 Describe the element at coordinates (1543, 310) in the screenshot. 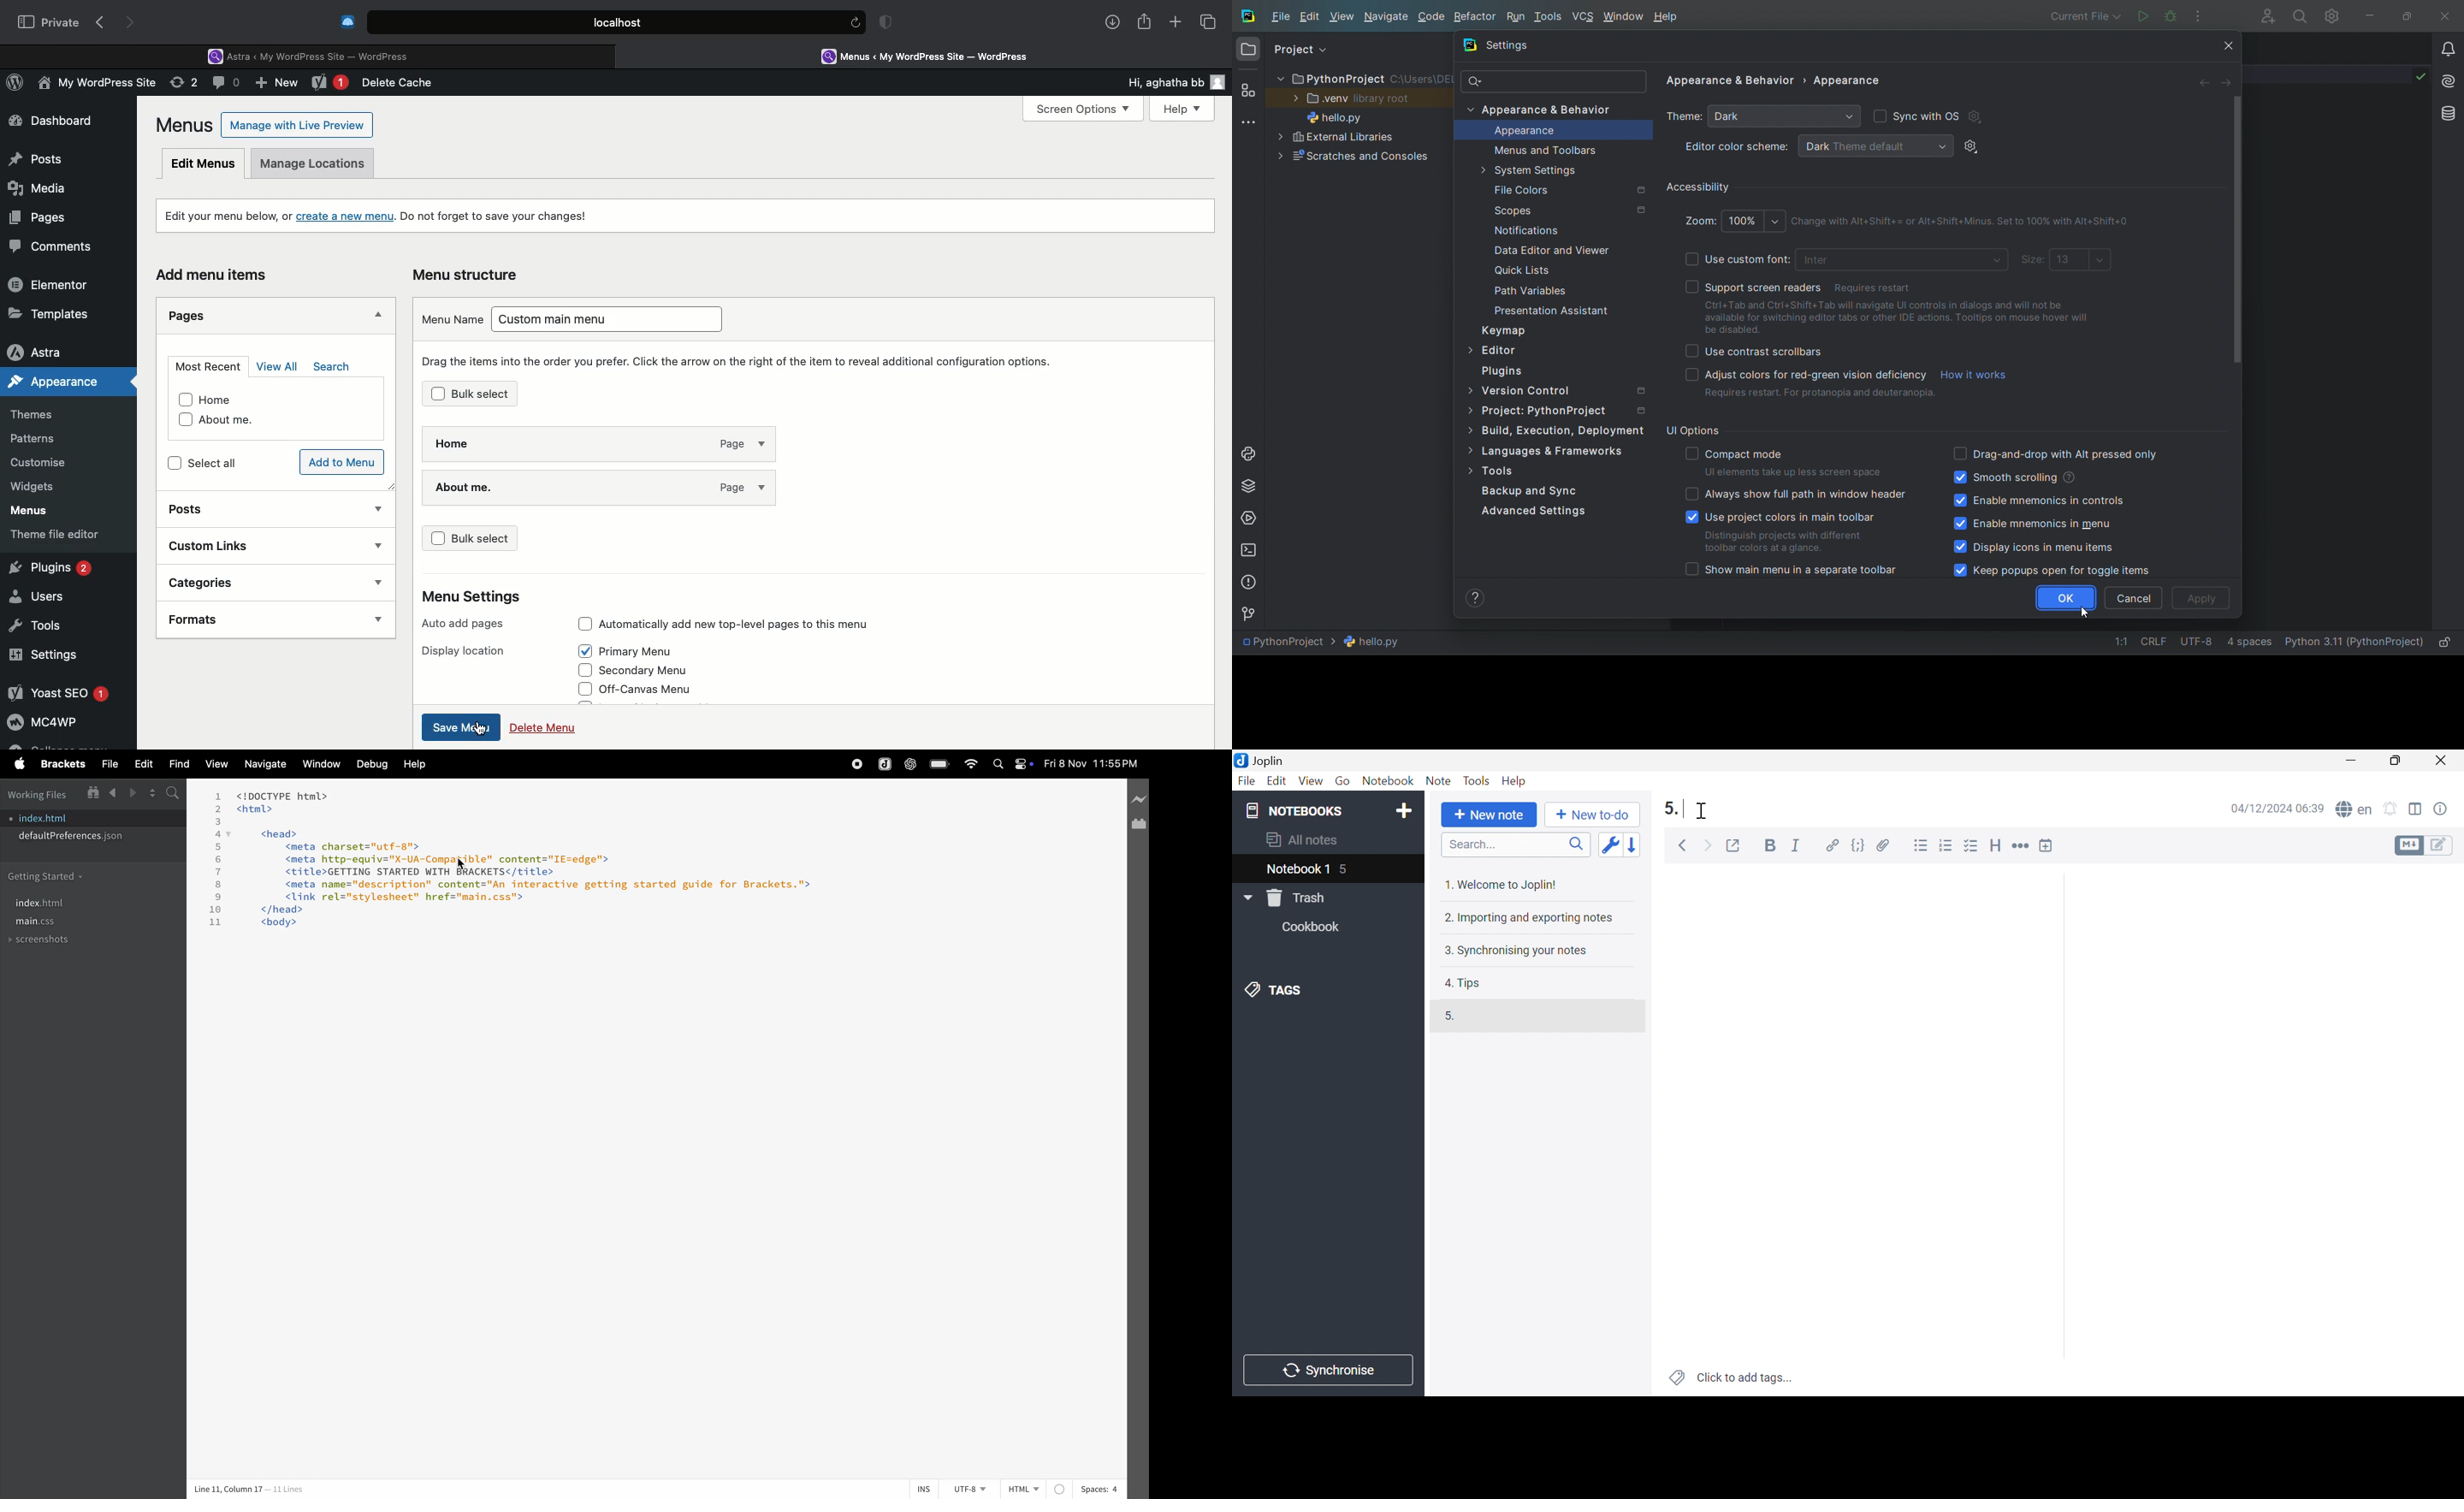

I see `Presentation Assistant` at that location.